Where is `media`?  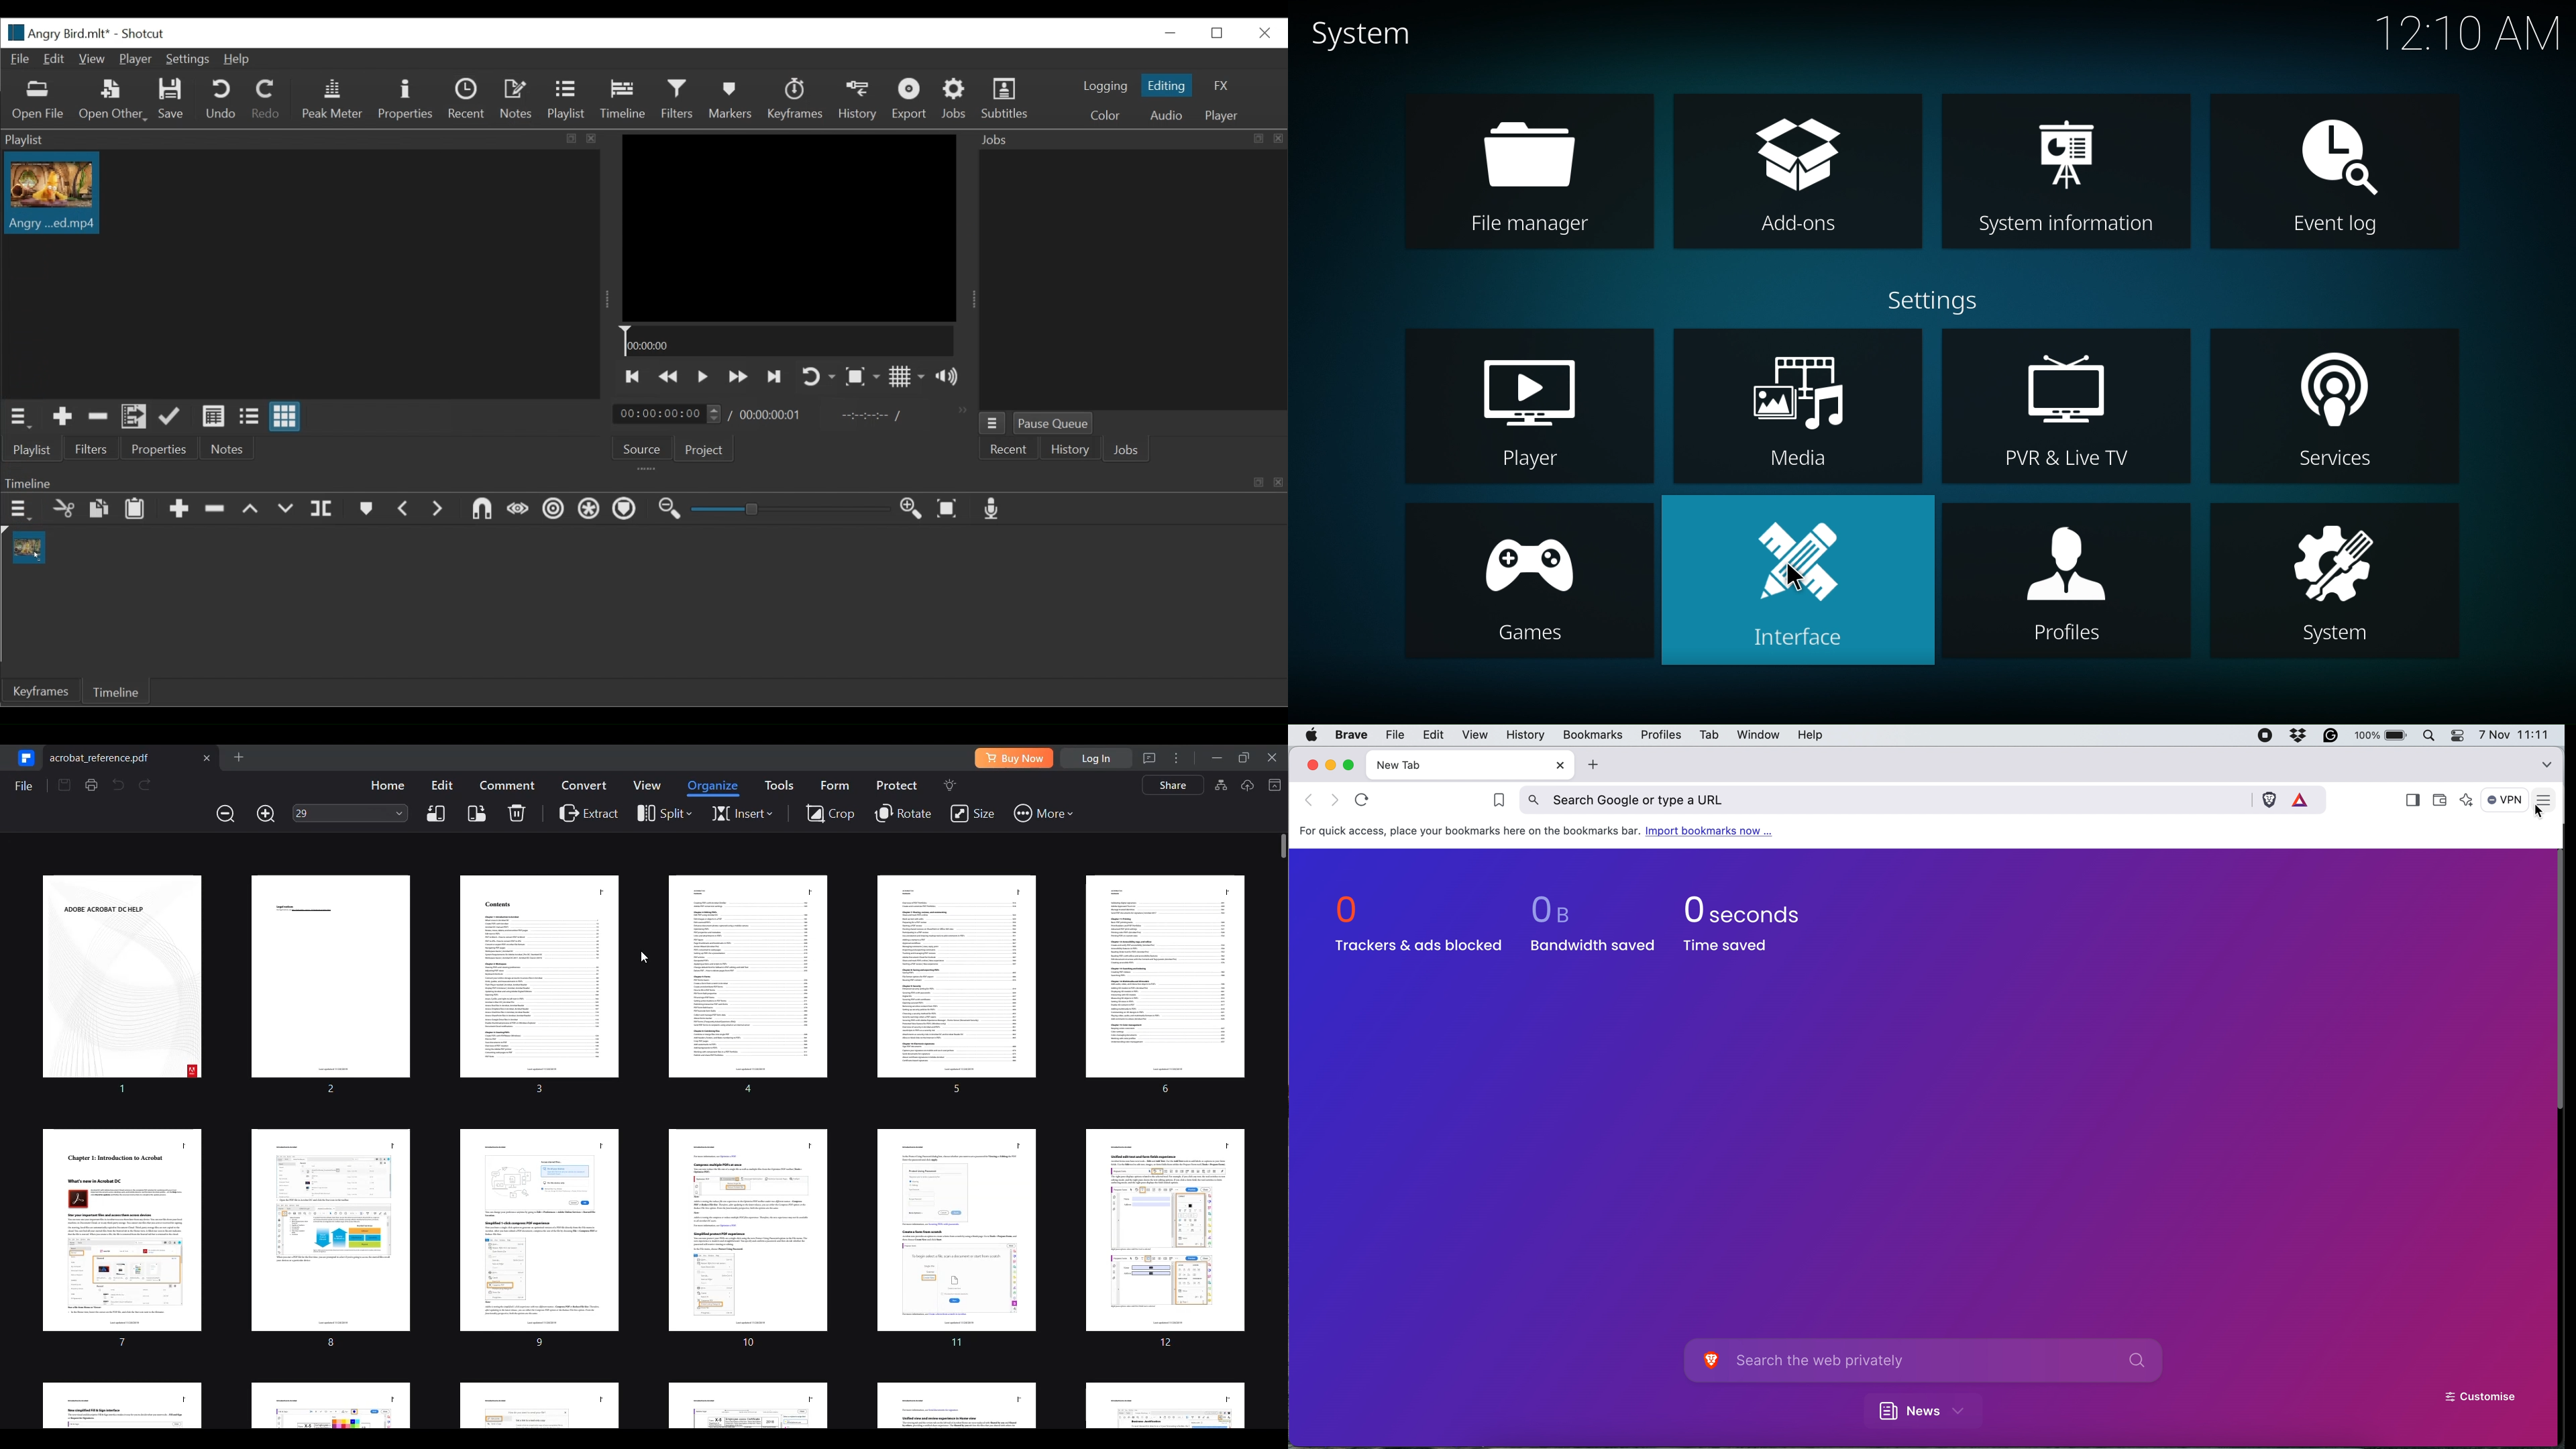 media is located at coordinates (1794, 407).